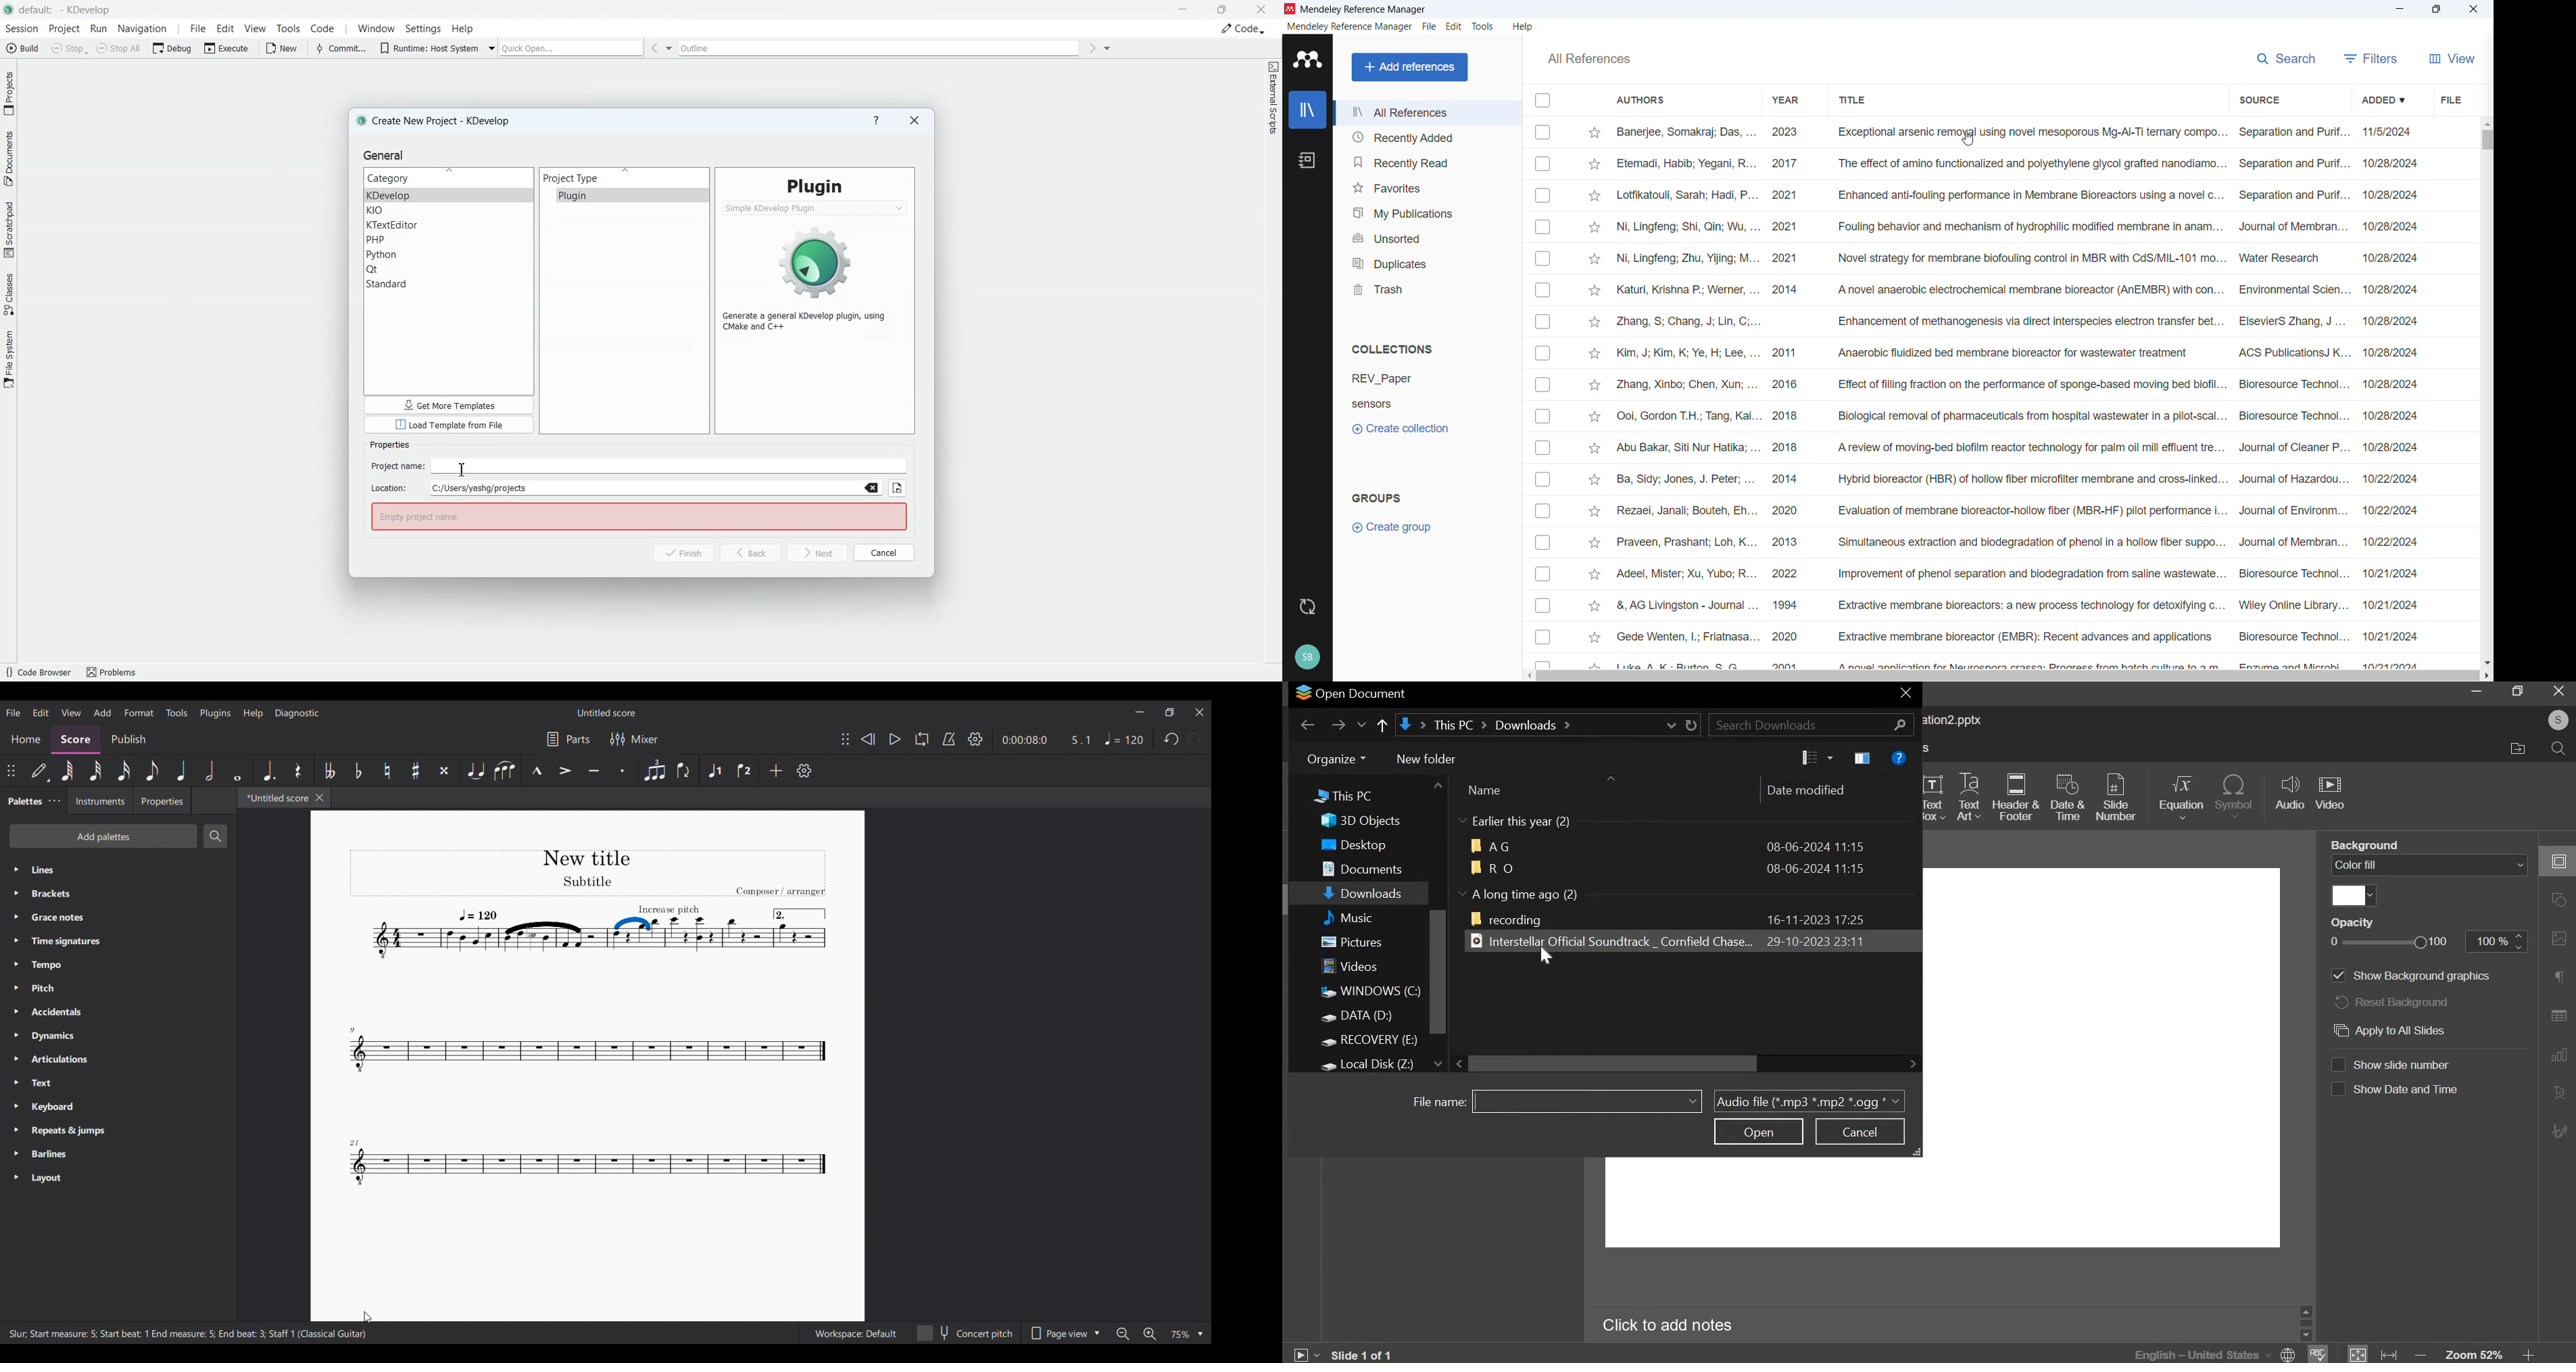 Image resolution: width=2576 pixels, height=1372 pixels. What do you see at coordinates (117, 917) in the screenshot?
I see `Grace notes` at bounding box center [117, 917].